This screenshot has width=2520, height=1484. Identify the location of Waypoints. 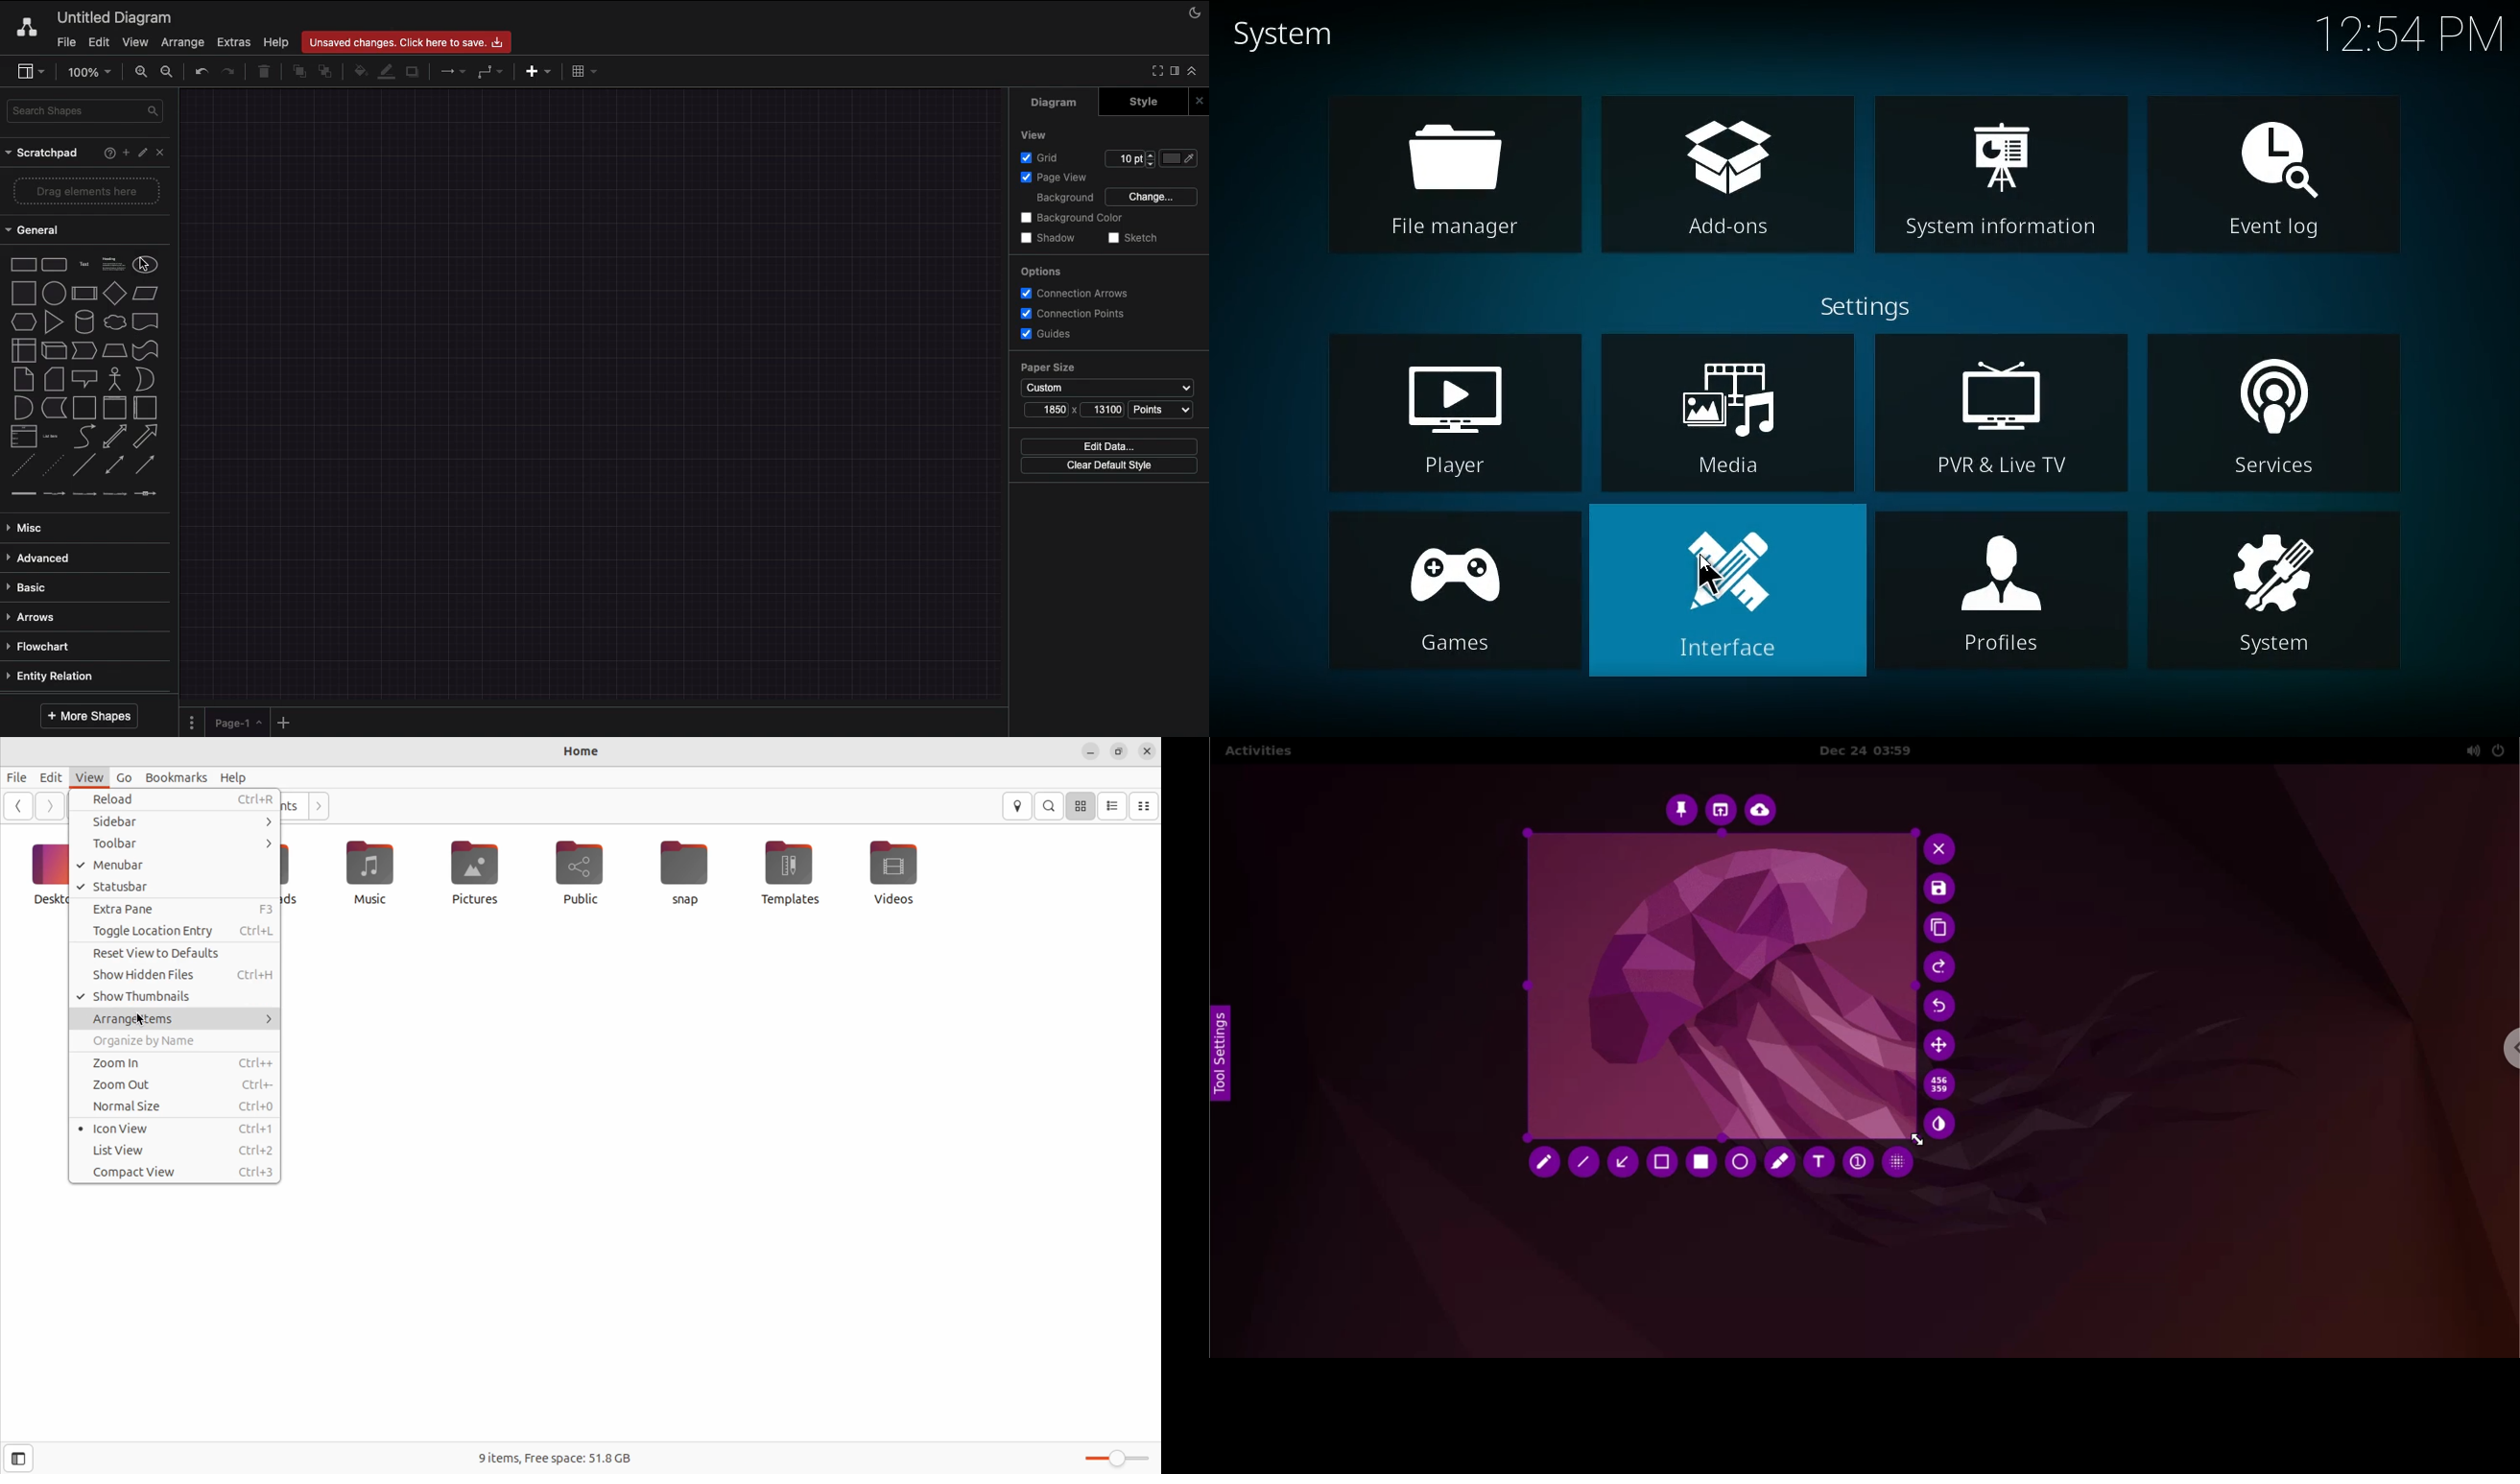
(491, 73).